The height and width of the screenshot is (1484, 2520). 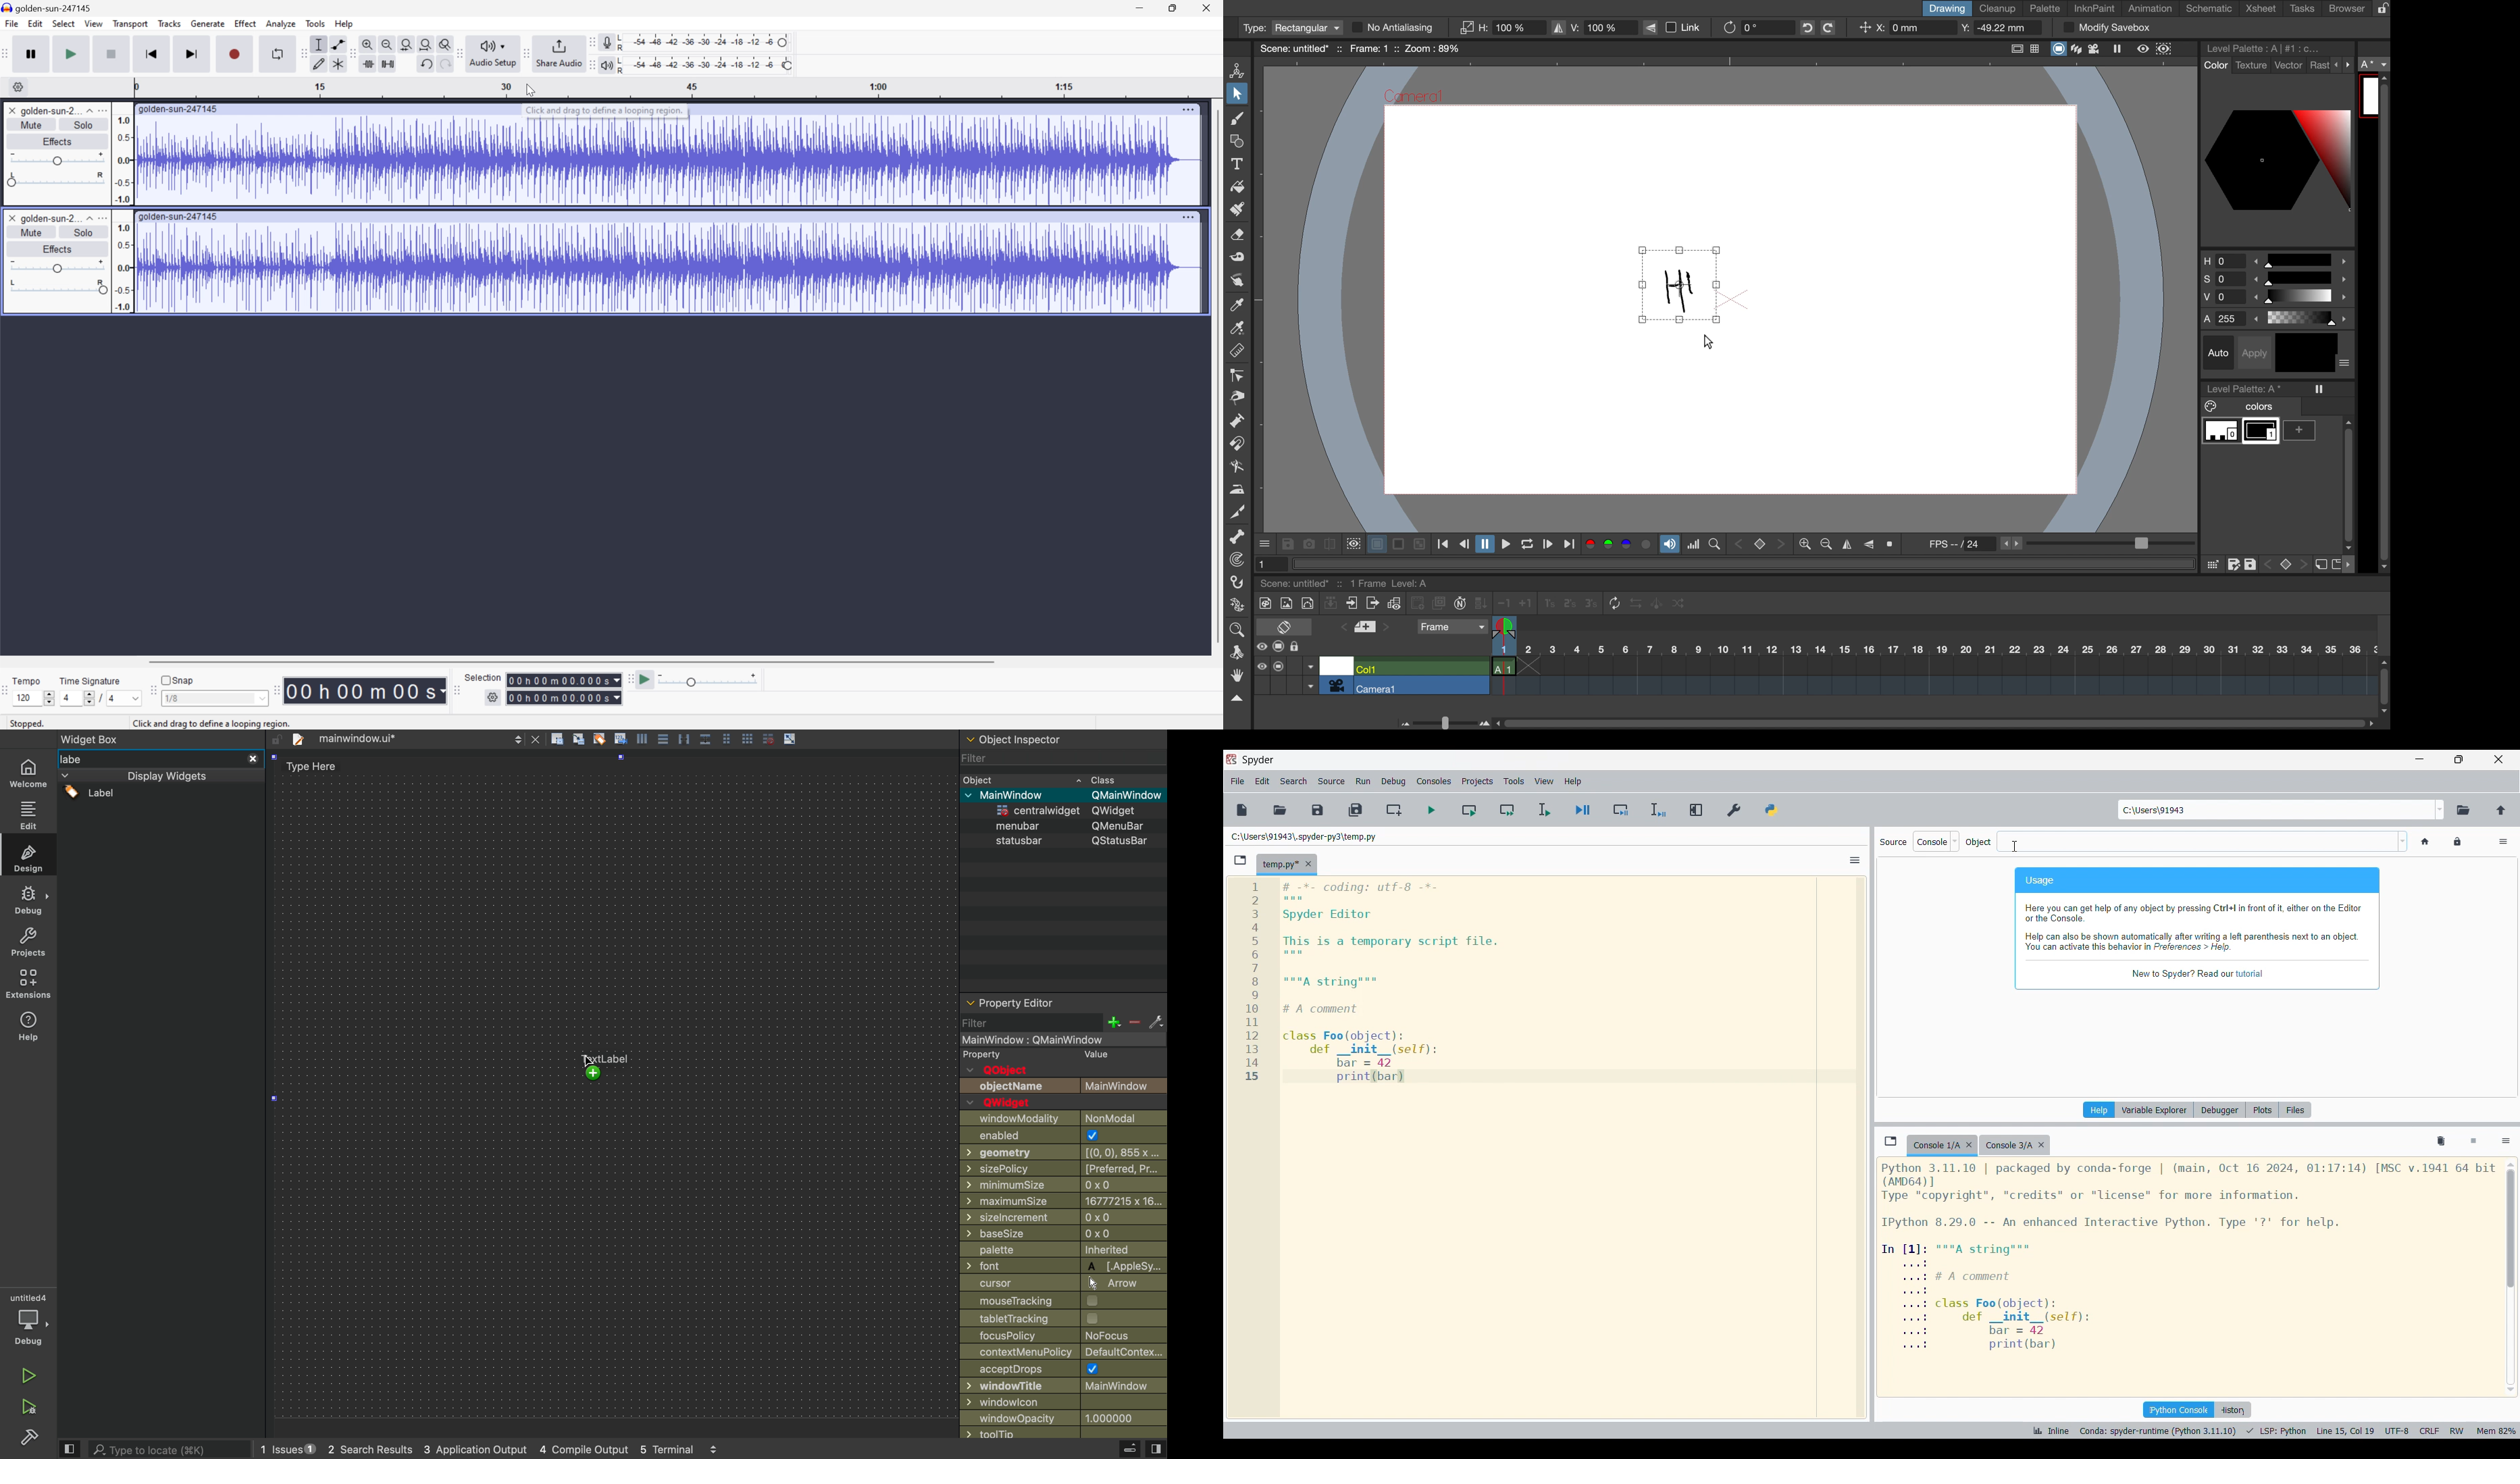 What do you see at coordinates (670, 161) in the screenshot?
I see `Audio` at bounding box center [670, 161].